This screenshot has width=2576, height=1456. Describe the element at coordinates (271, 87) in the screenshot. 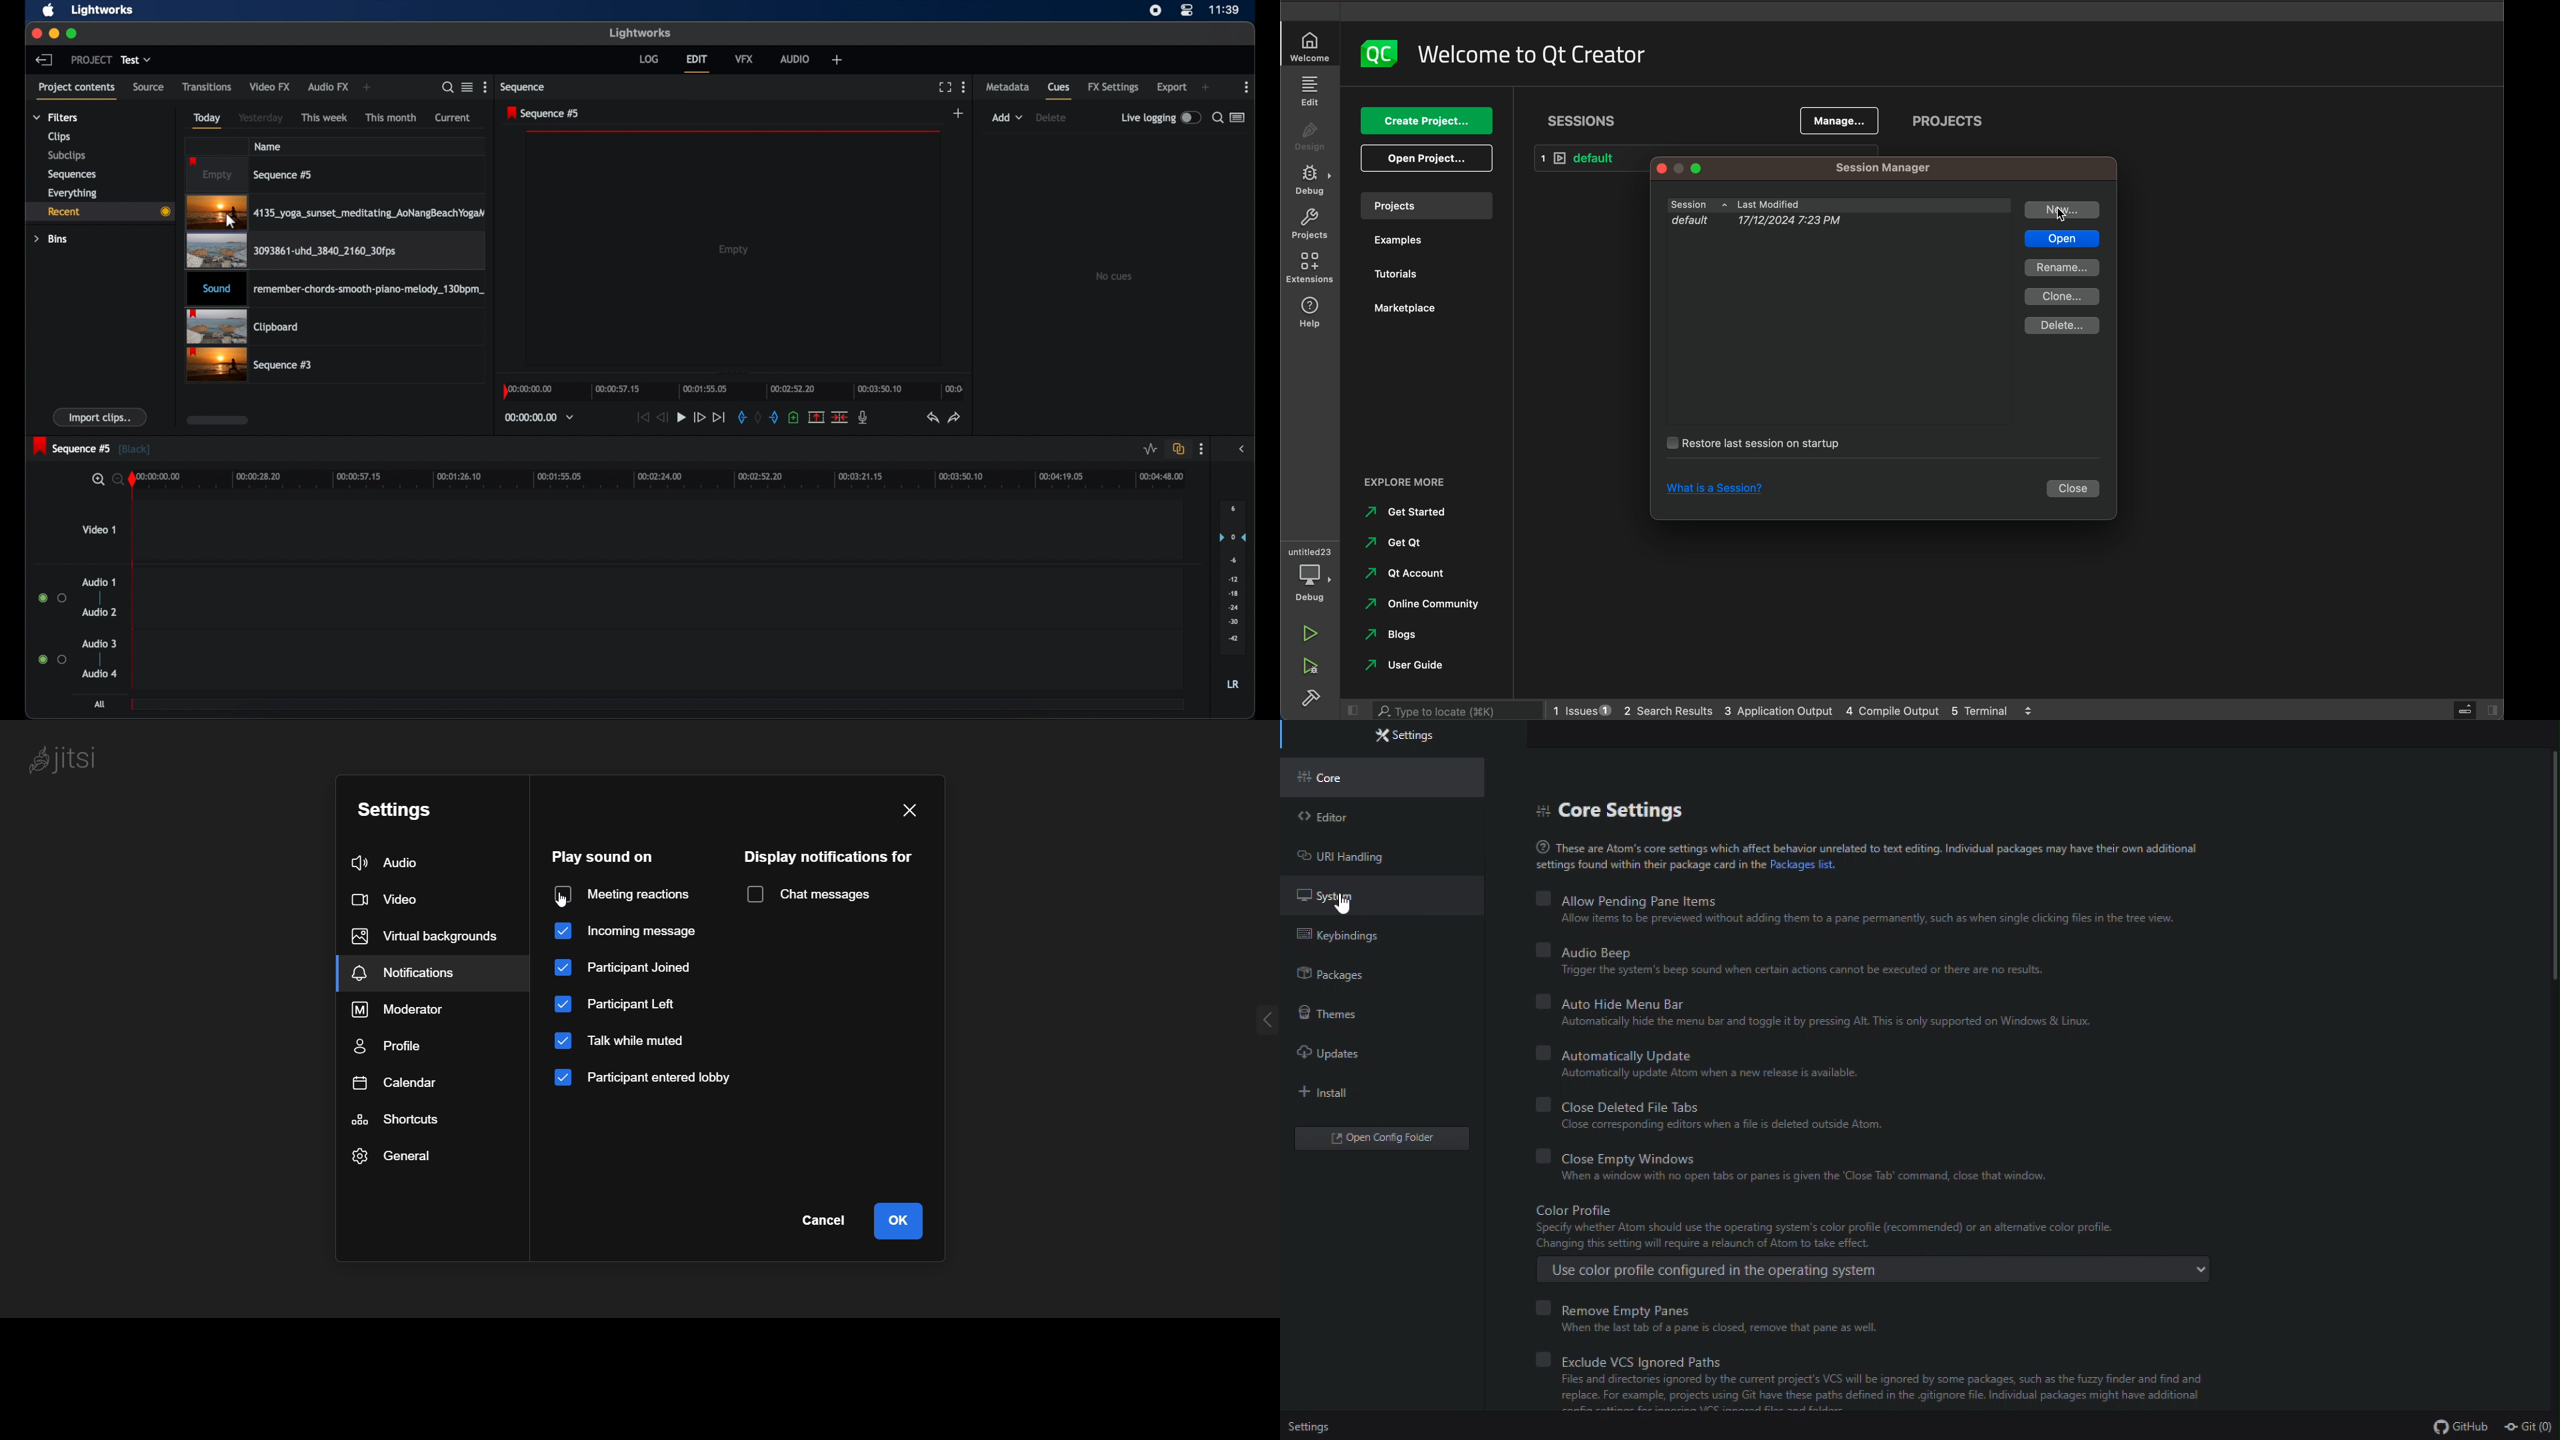

I see `video fx` at that location.